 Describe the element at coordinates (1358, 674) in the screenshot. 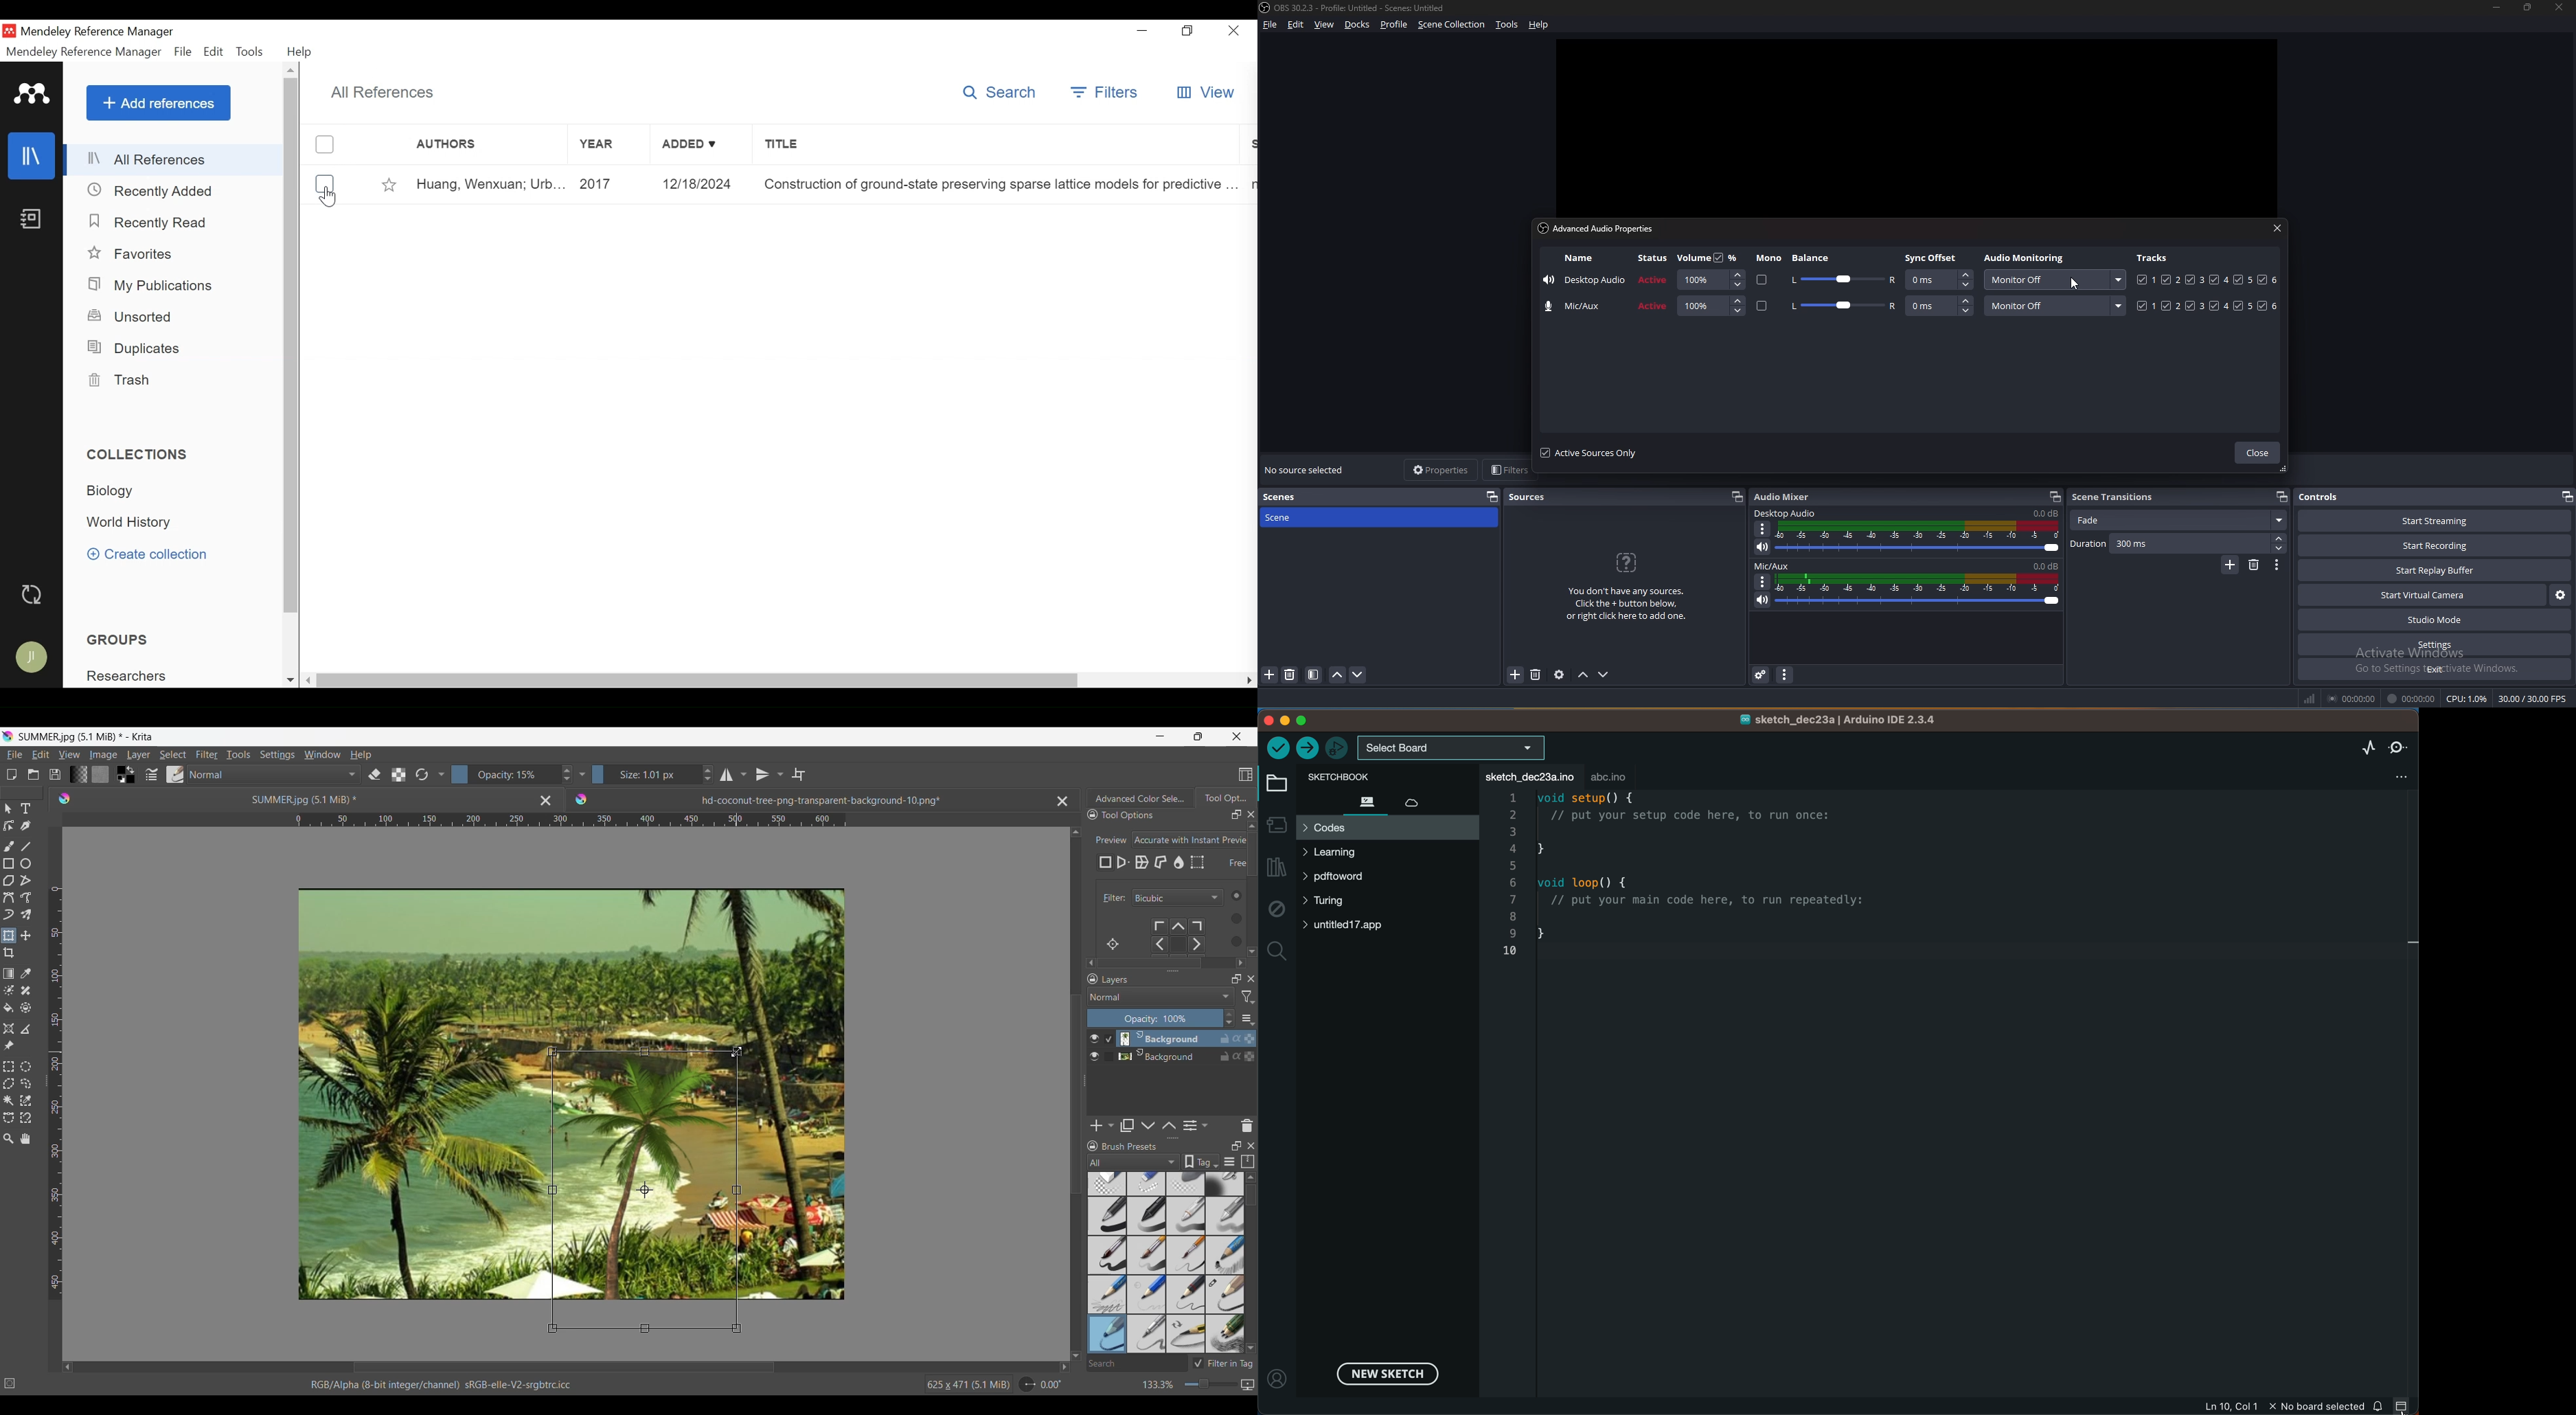

I see `move scene down` at that location.